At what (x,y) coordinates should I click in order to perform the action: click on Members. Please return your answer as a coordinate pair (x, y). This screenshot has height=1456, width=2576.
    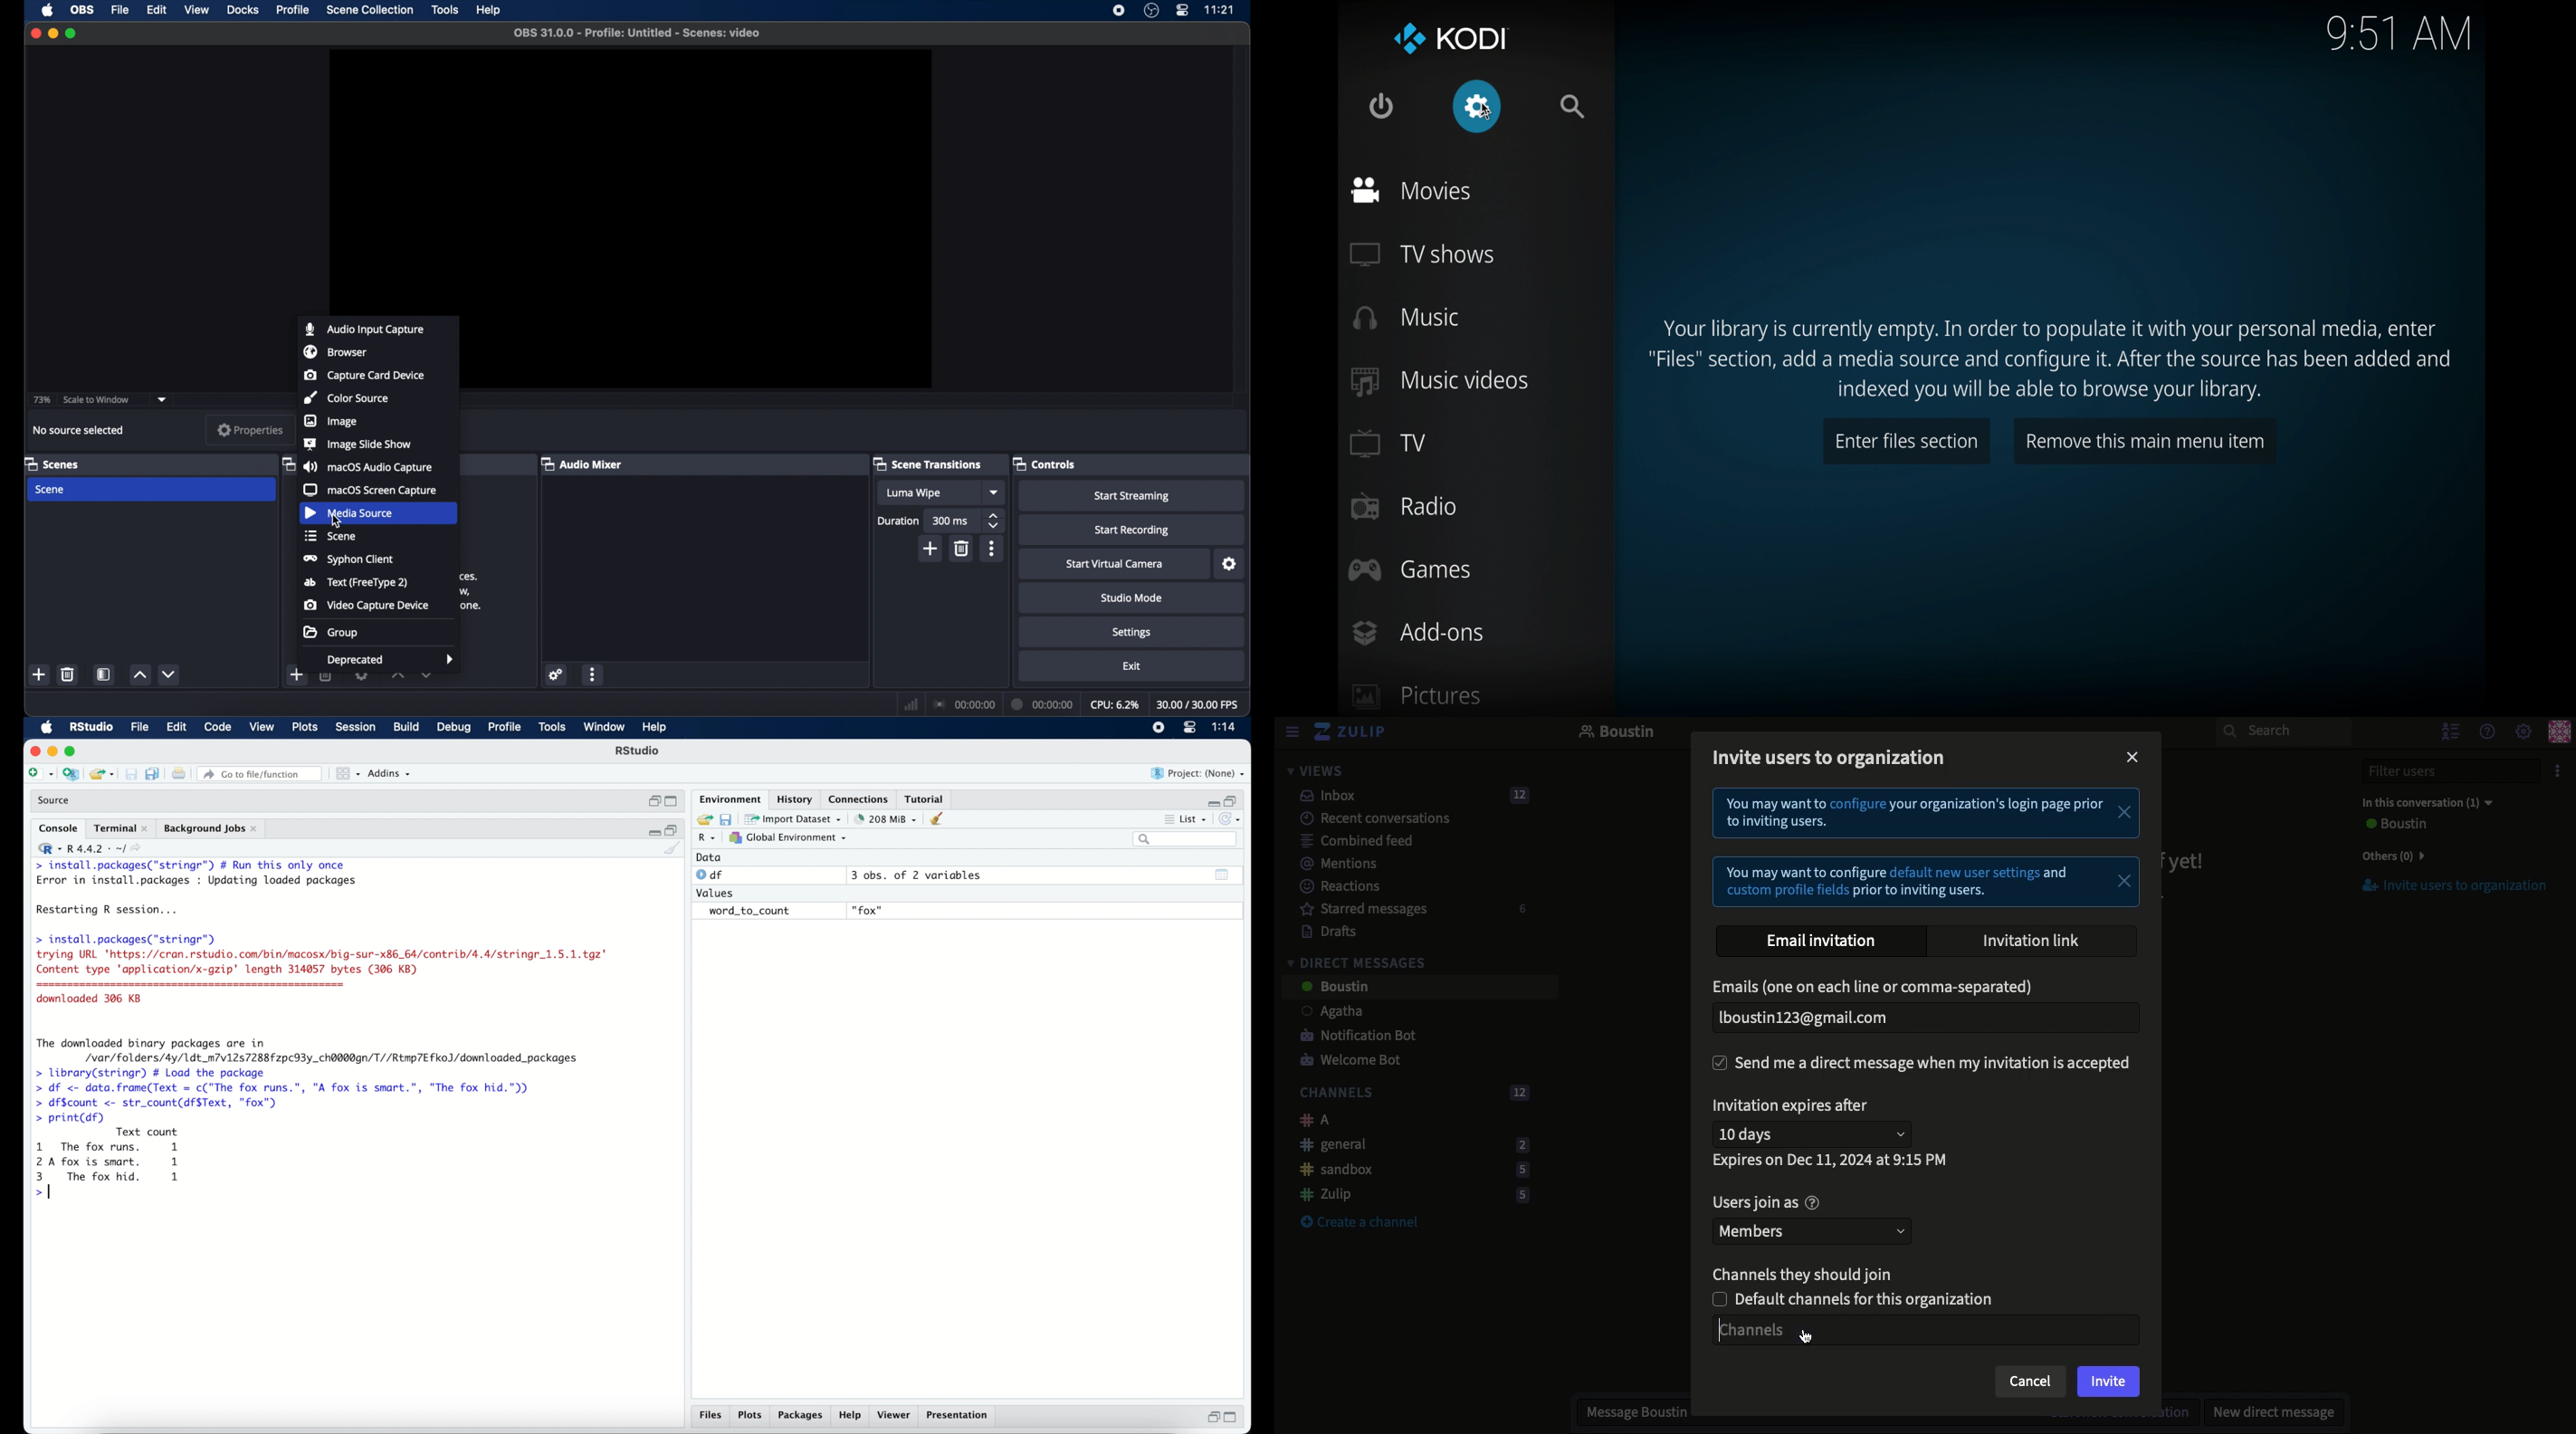
    Looking at the image, I should click on (1816, 1229).